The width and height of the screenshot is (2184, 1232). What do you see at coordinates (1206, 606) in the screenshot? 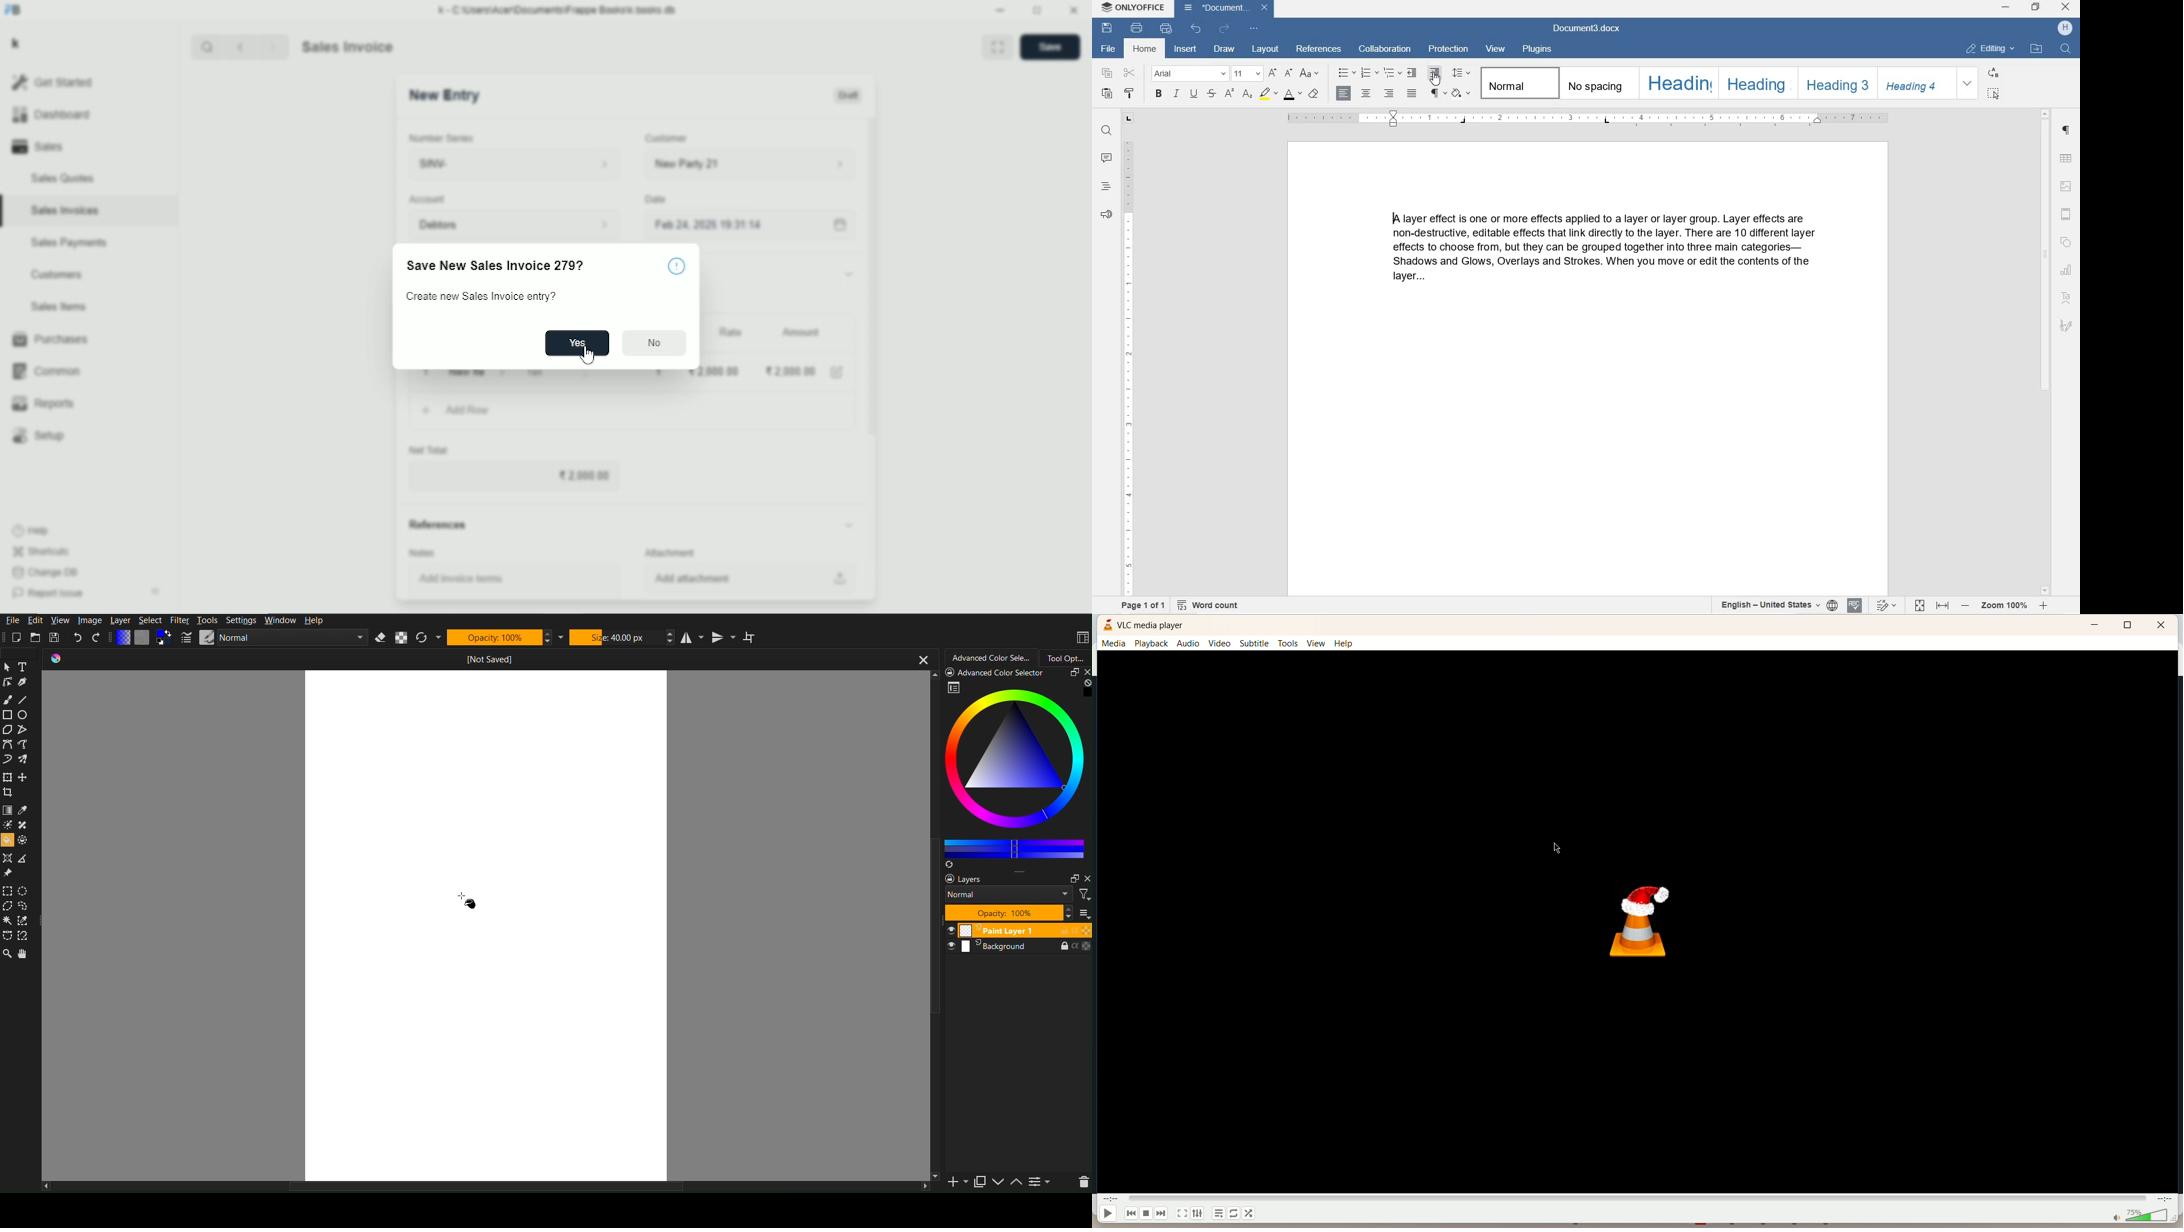
I see `WORD COUNT` at bounding box center [1206, 606].